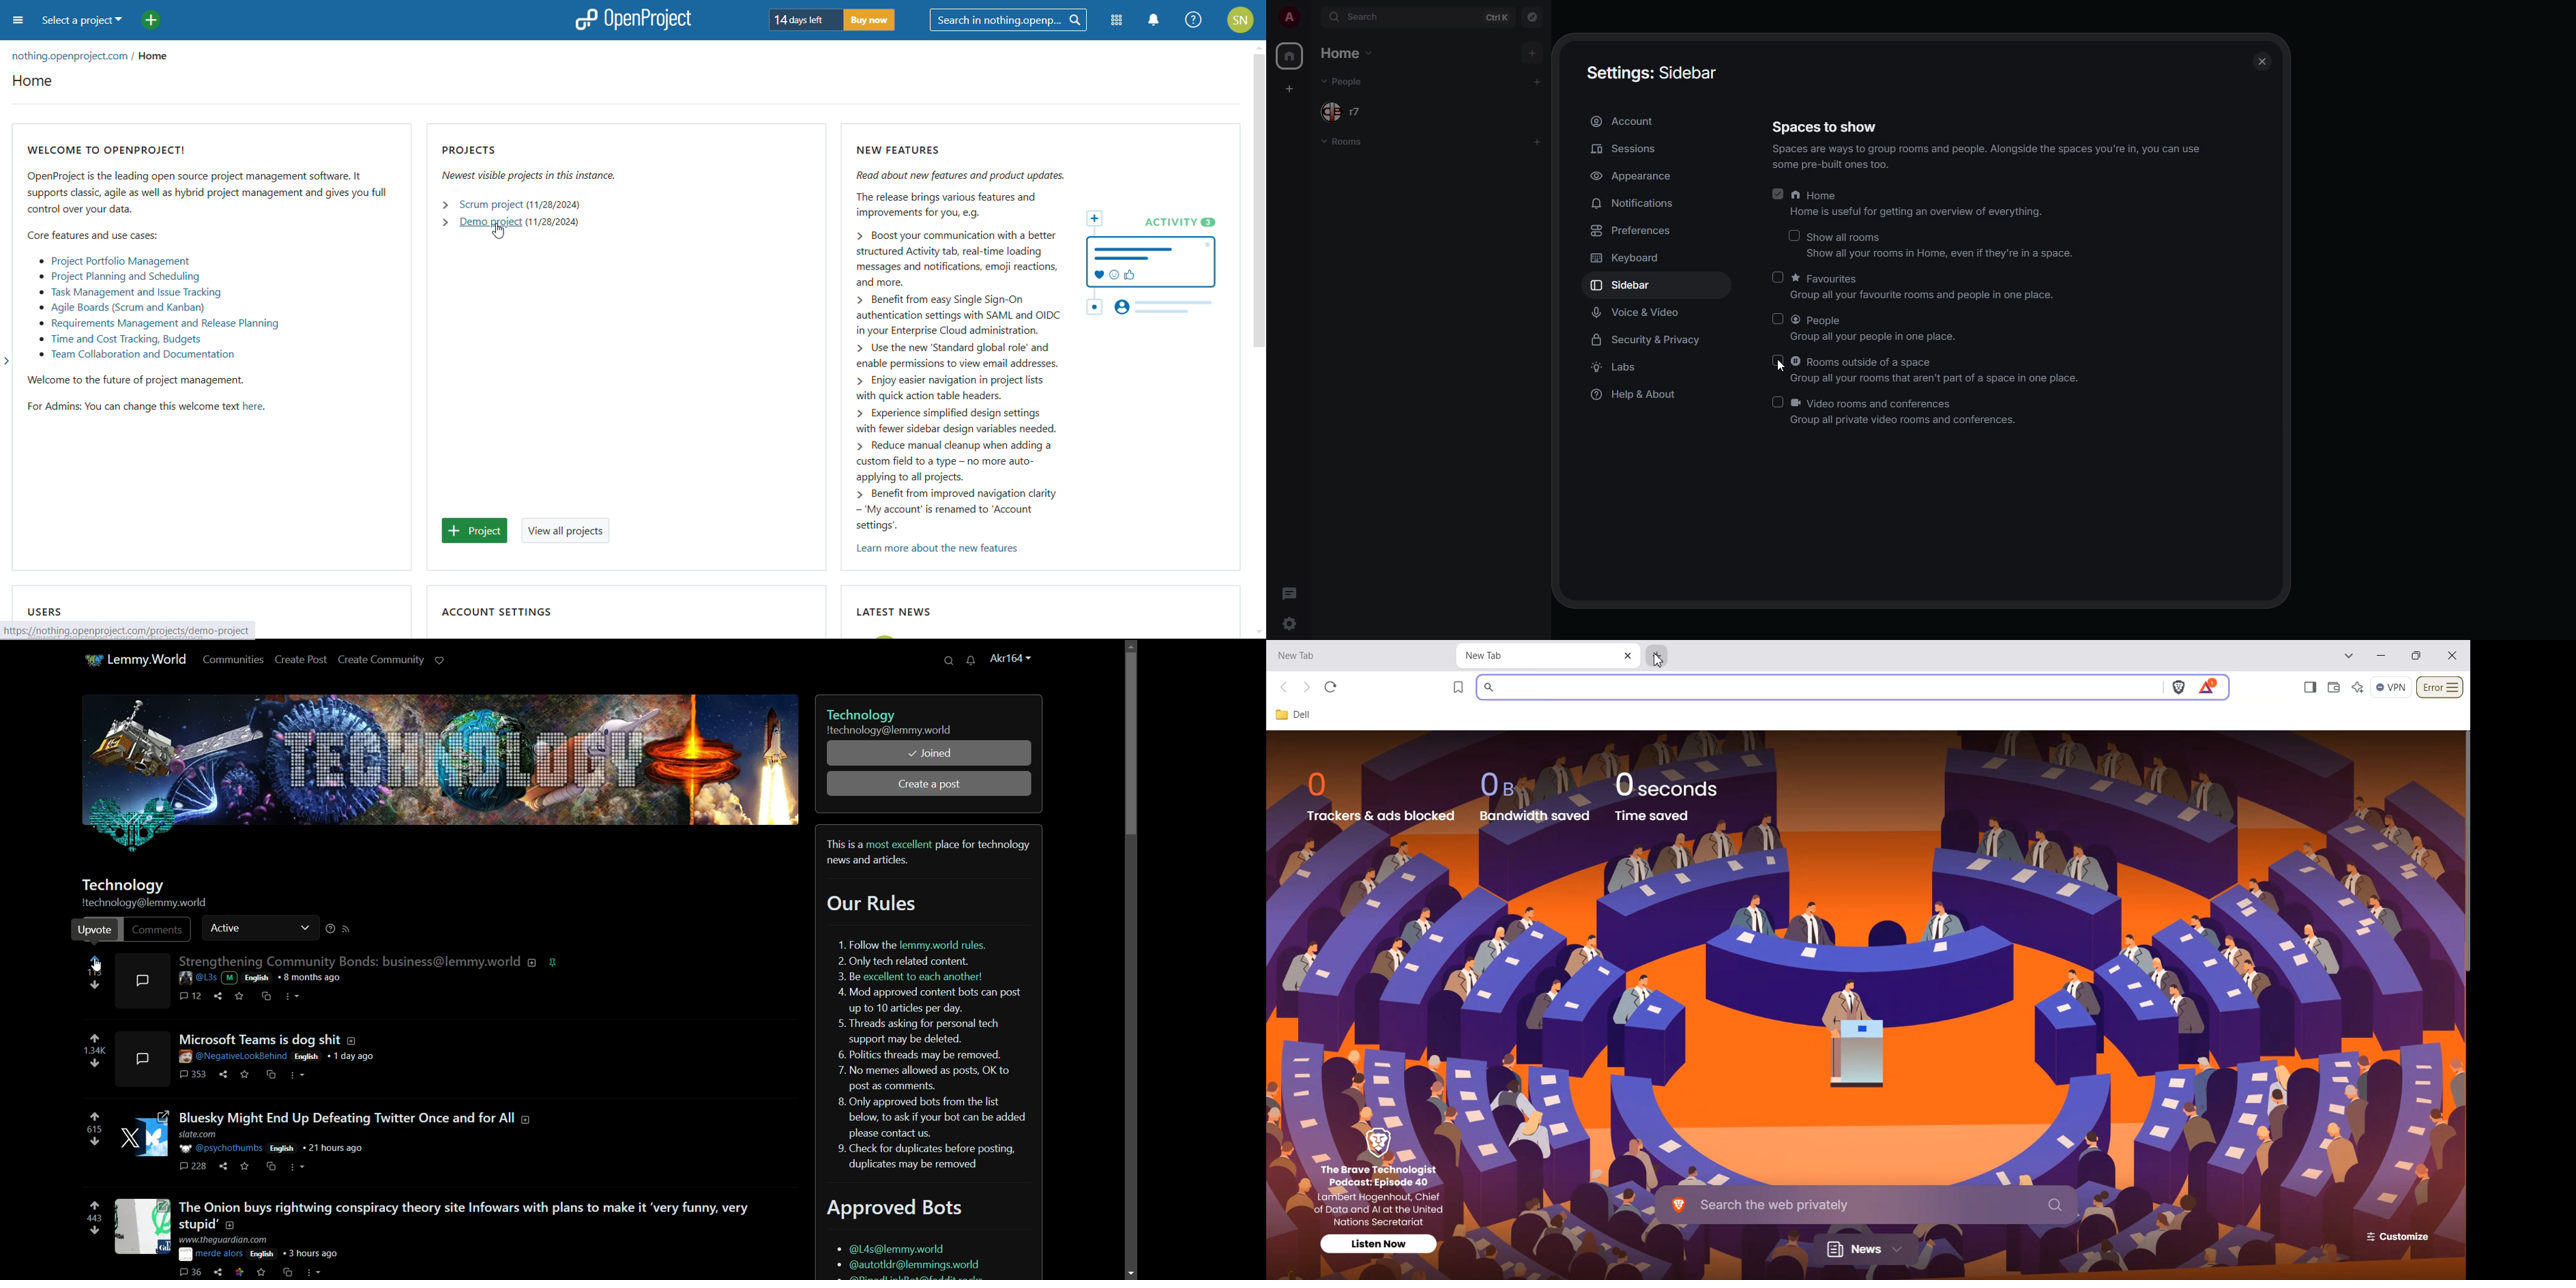 This screenshot has height=1288, width=2576. What do you see at coordinates (1924, 286) in the screenshot?
I see ` Favourites Group all your favourite rooms and people in one place.` at bounding box center [1924, 286].